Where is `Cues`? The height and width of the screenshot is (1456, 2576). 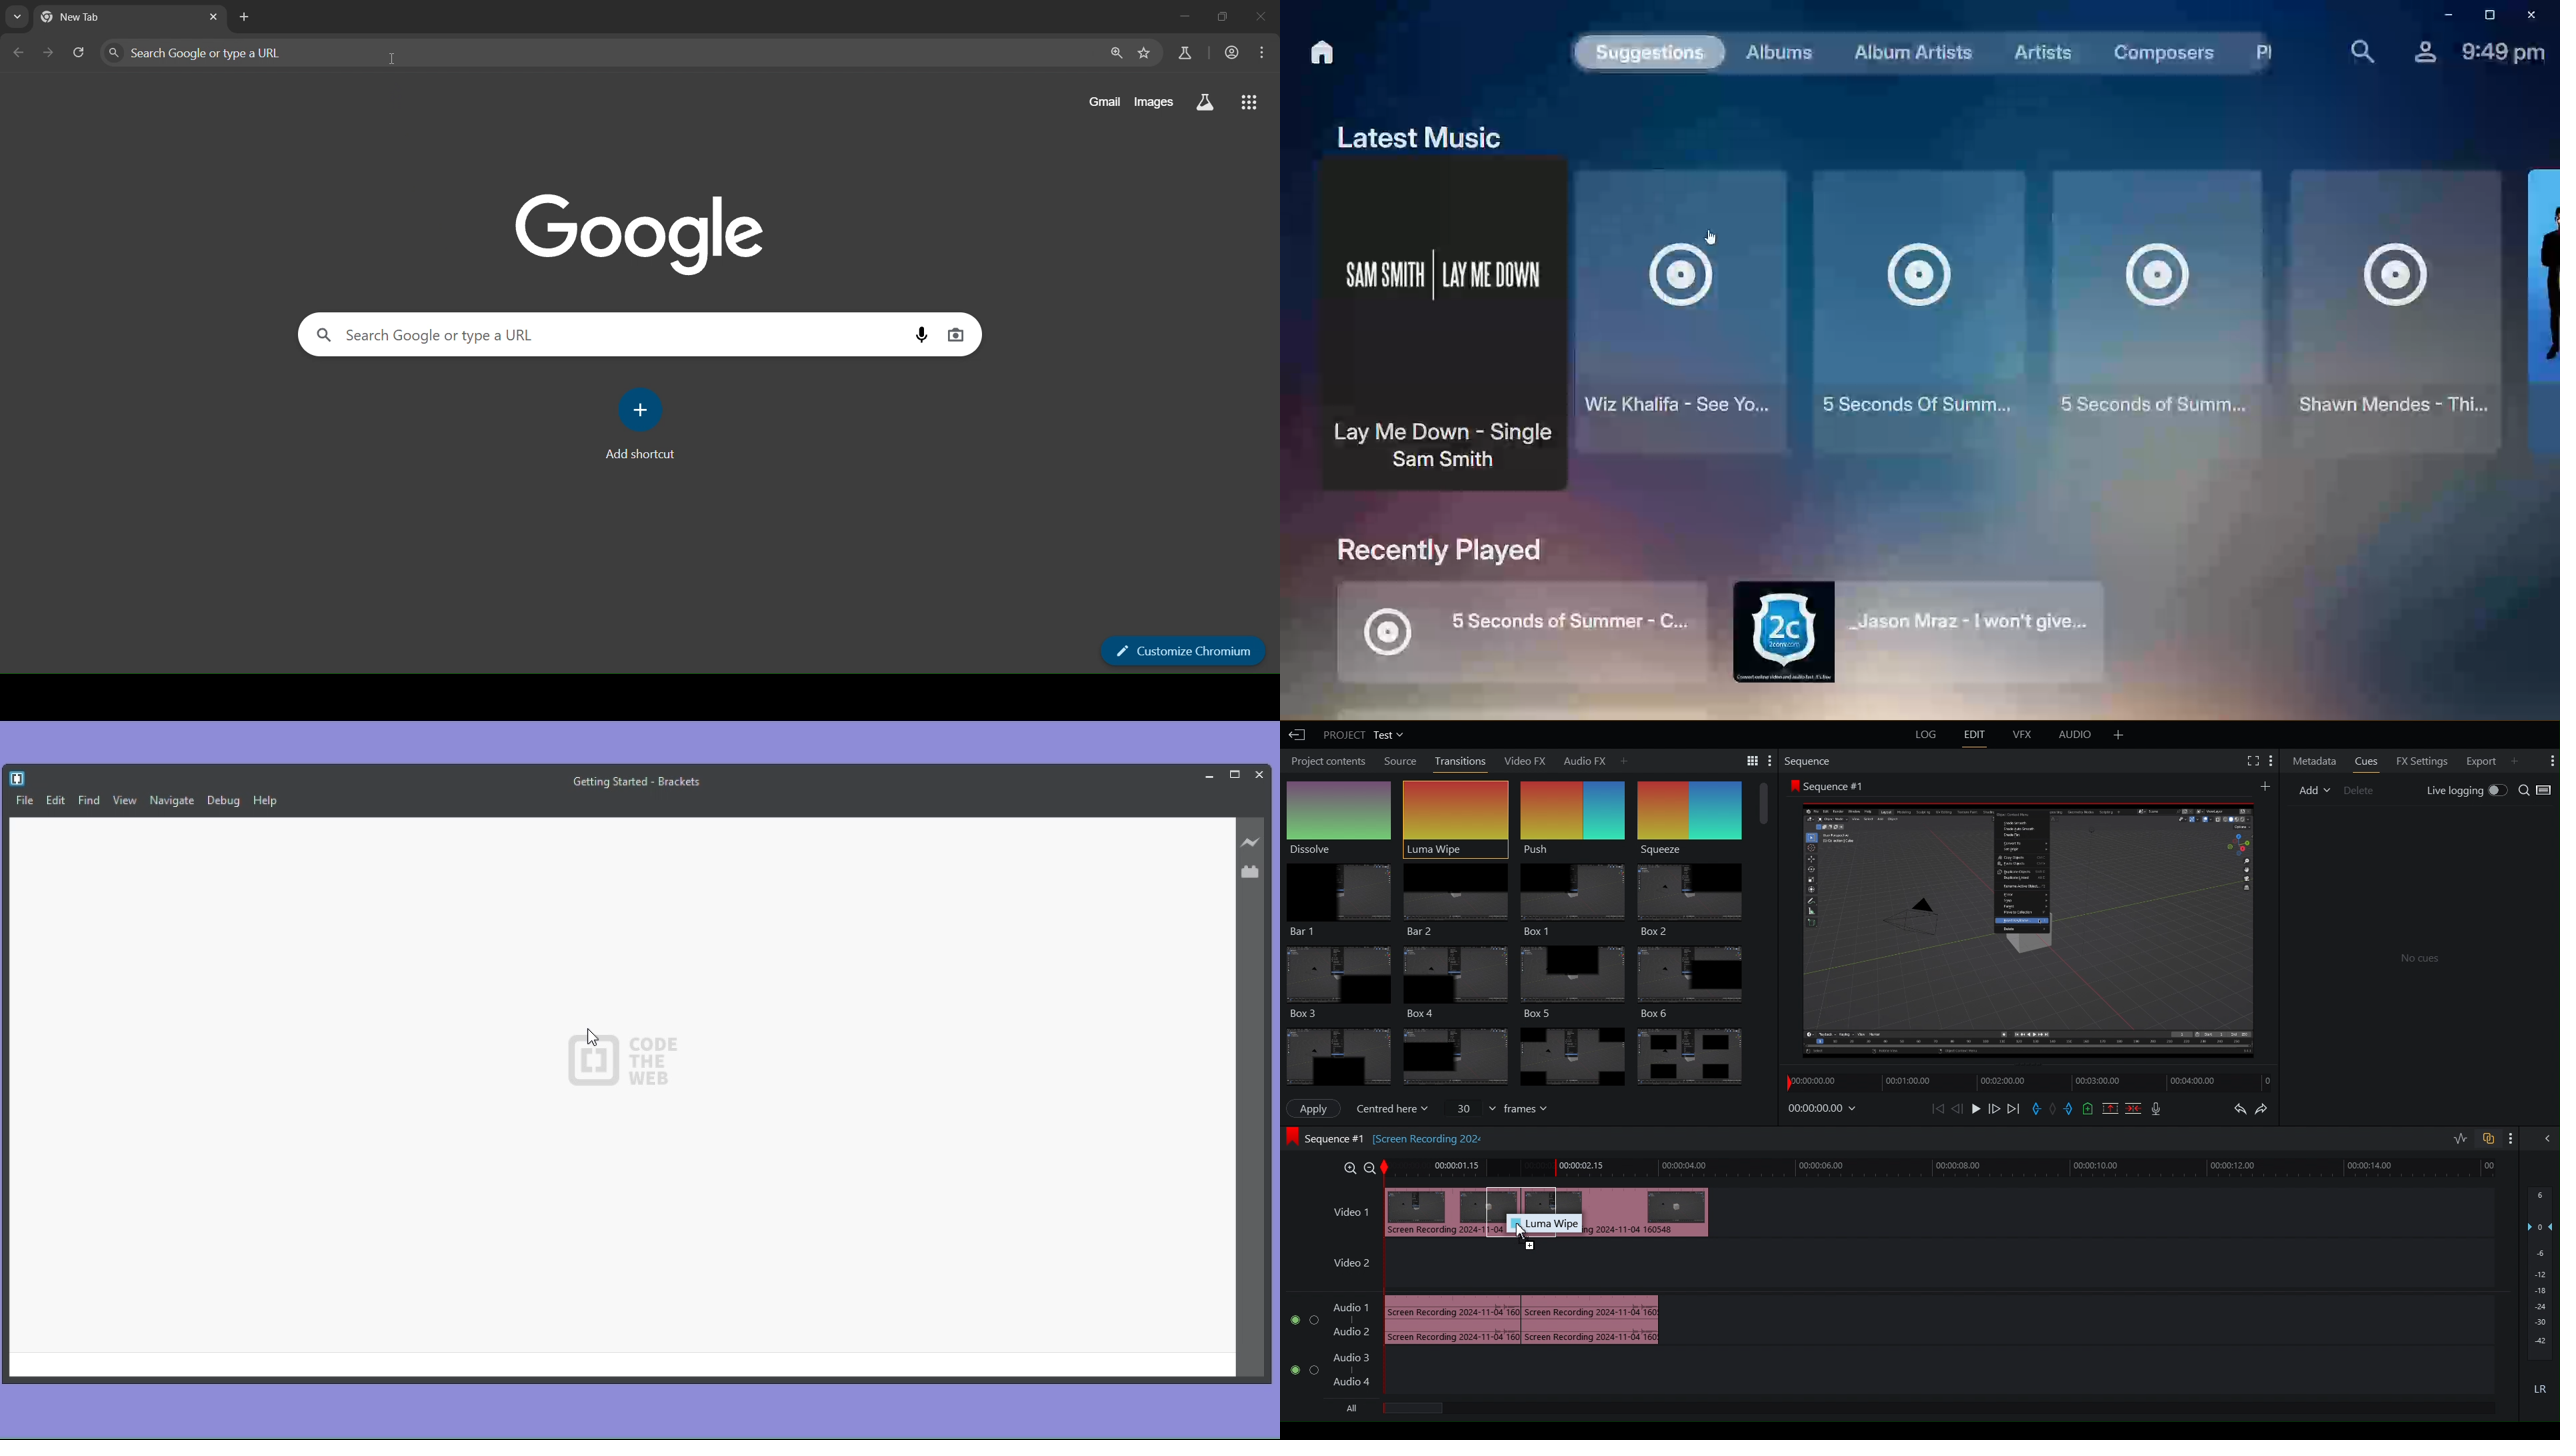 Cues is located at coordinates (2366, 761).